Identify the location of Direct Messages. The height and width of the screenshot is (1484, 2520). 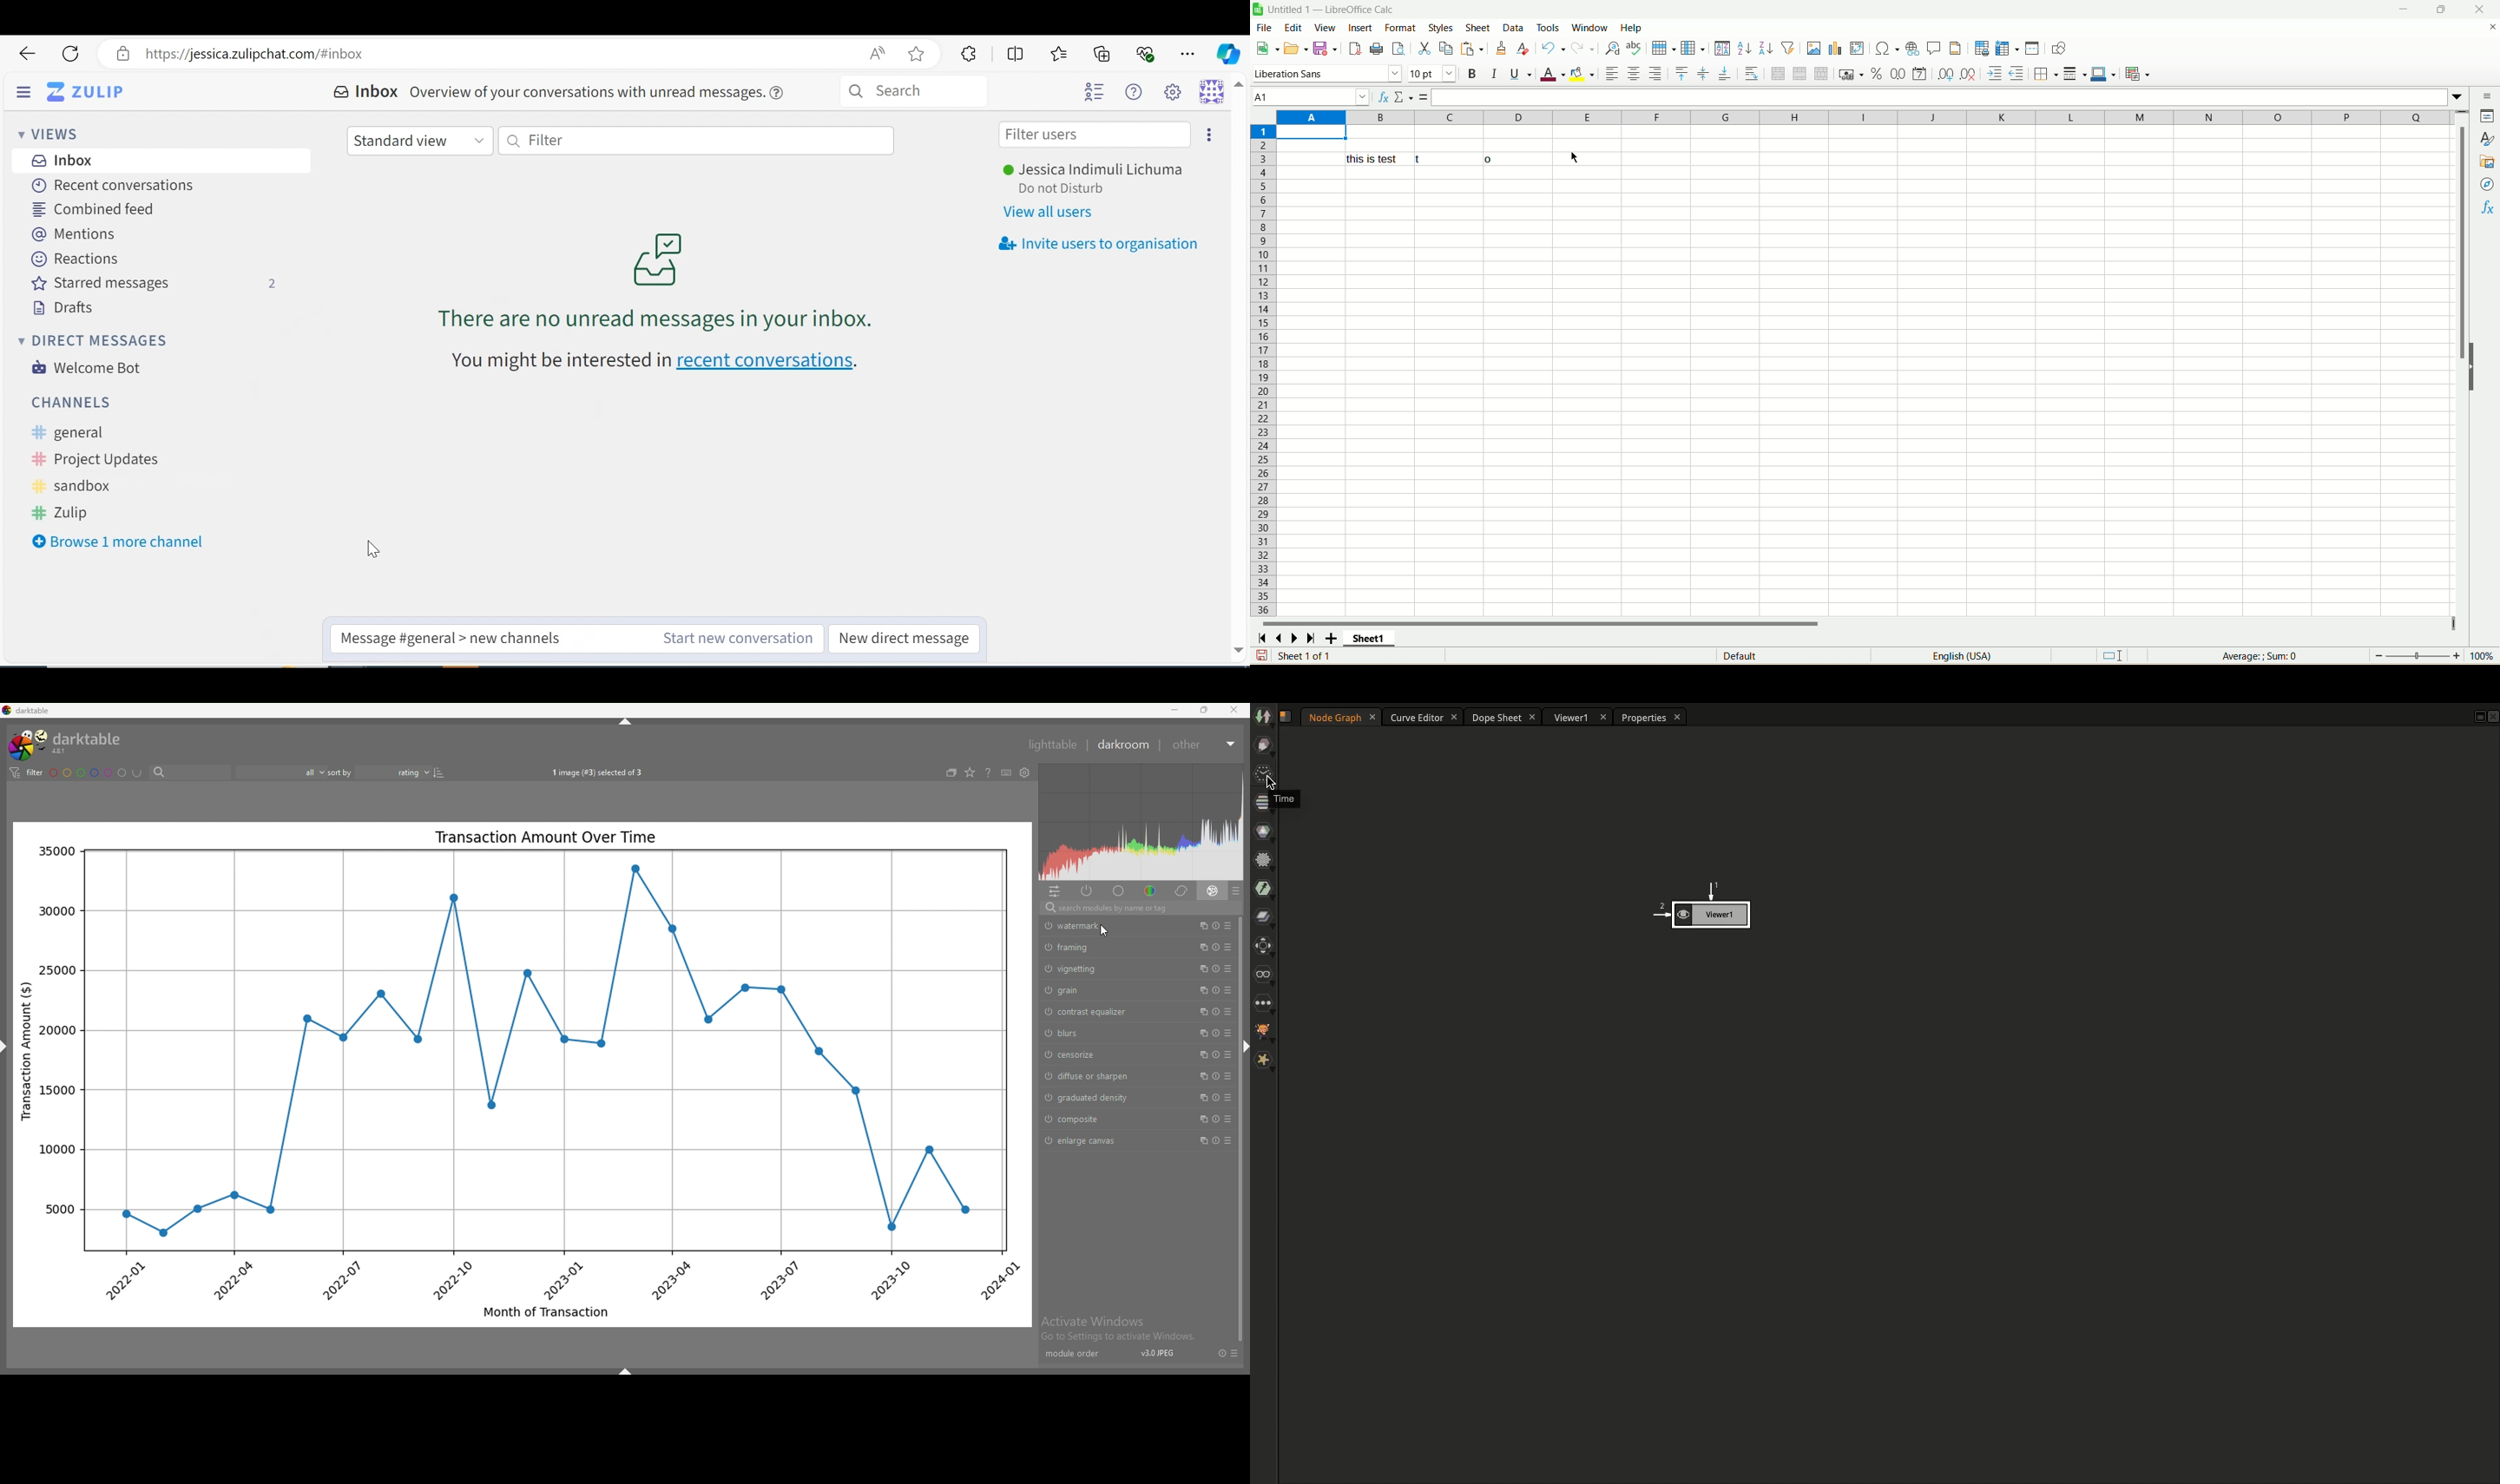
(90, 340).